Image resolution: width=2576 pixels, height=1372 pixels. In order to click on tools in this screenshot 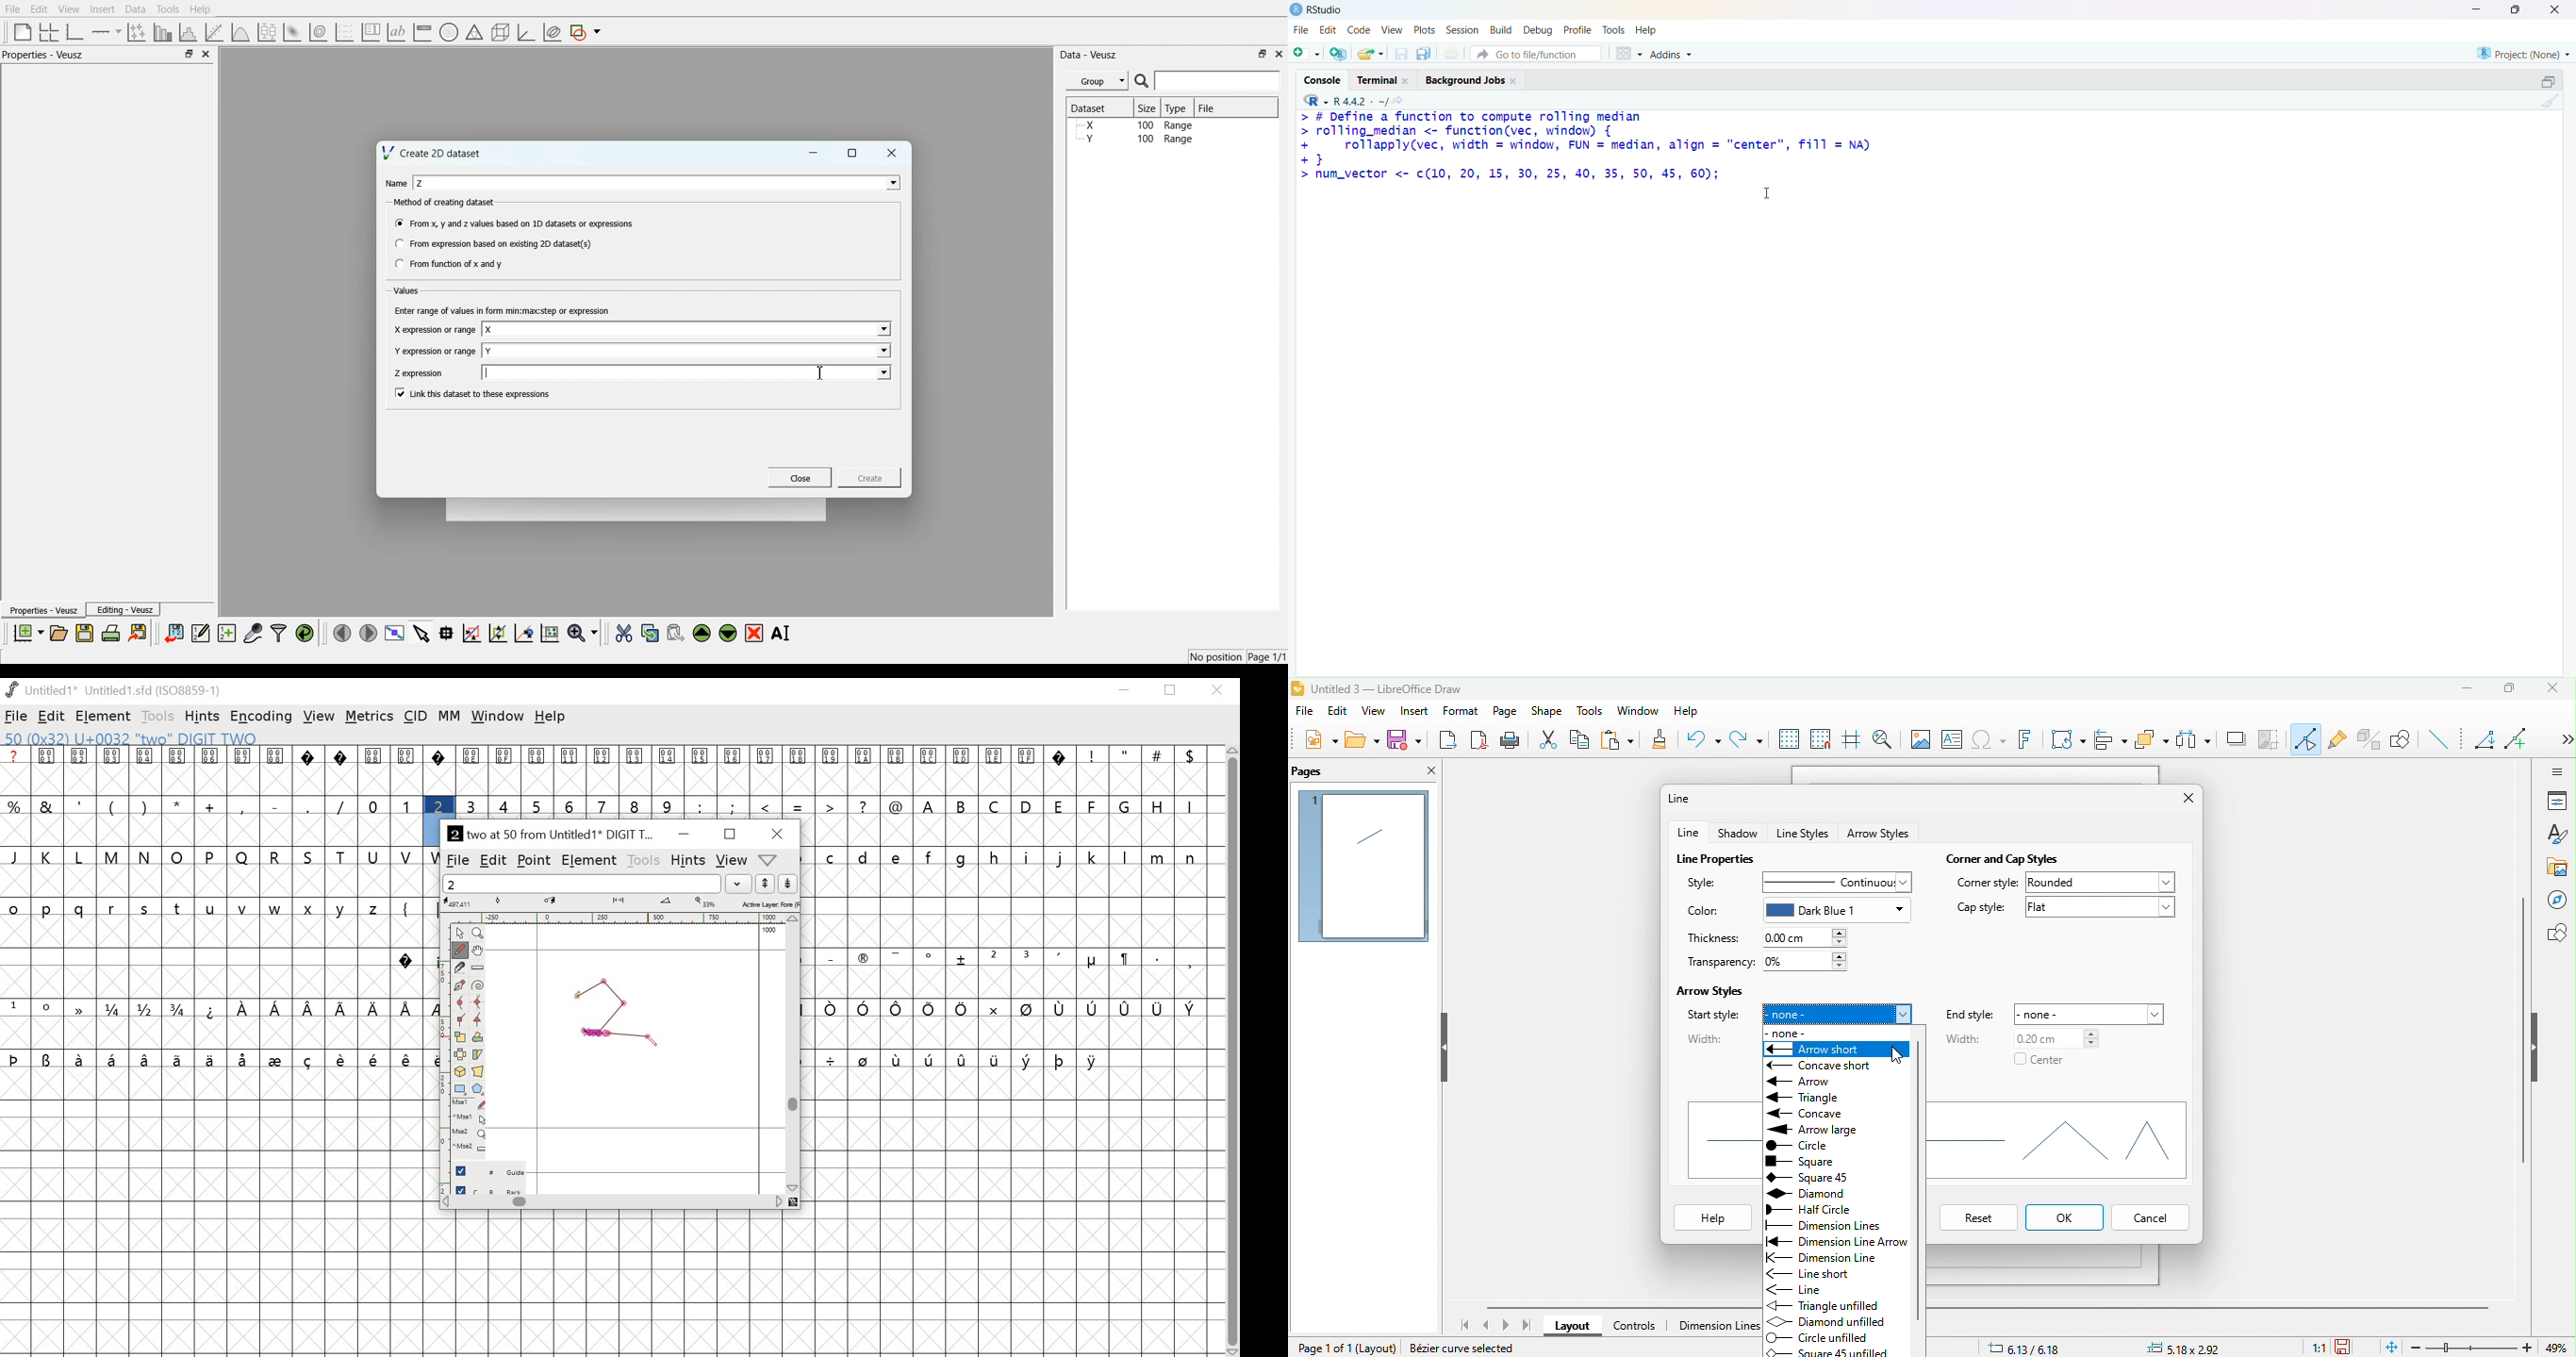, I will do `click(646, 859)`.